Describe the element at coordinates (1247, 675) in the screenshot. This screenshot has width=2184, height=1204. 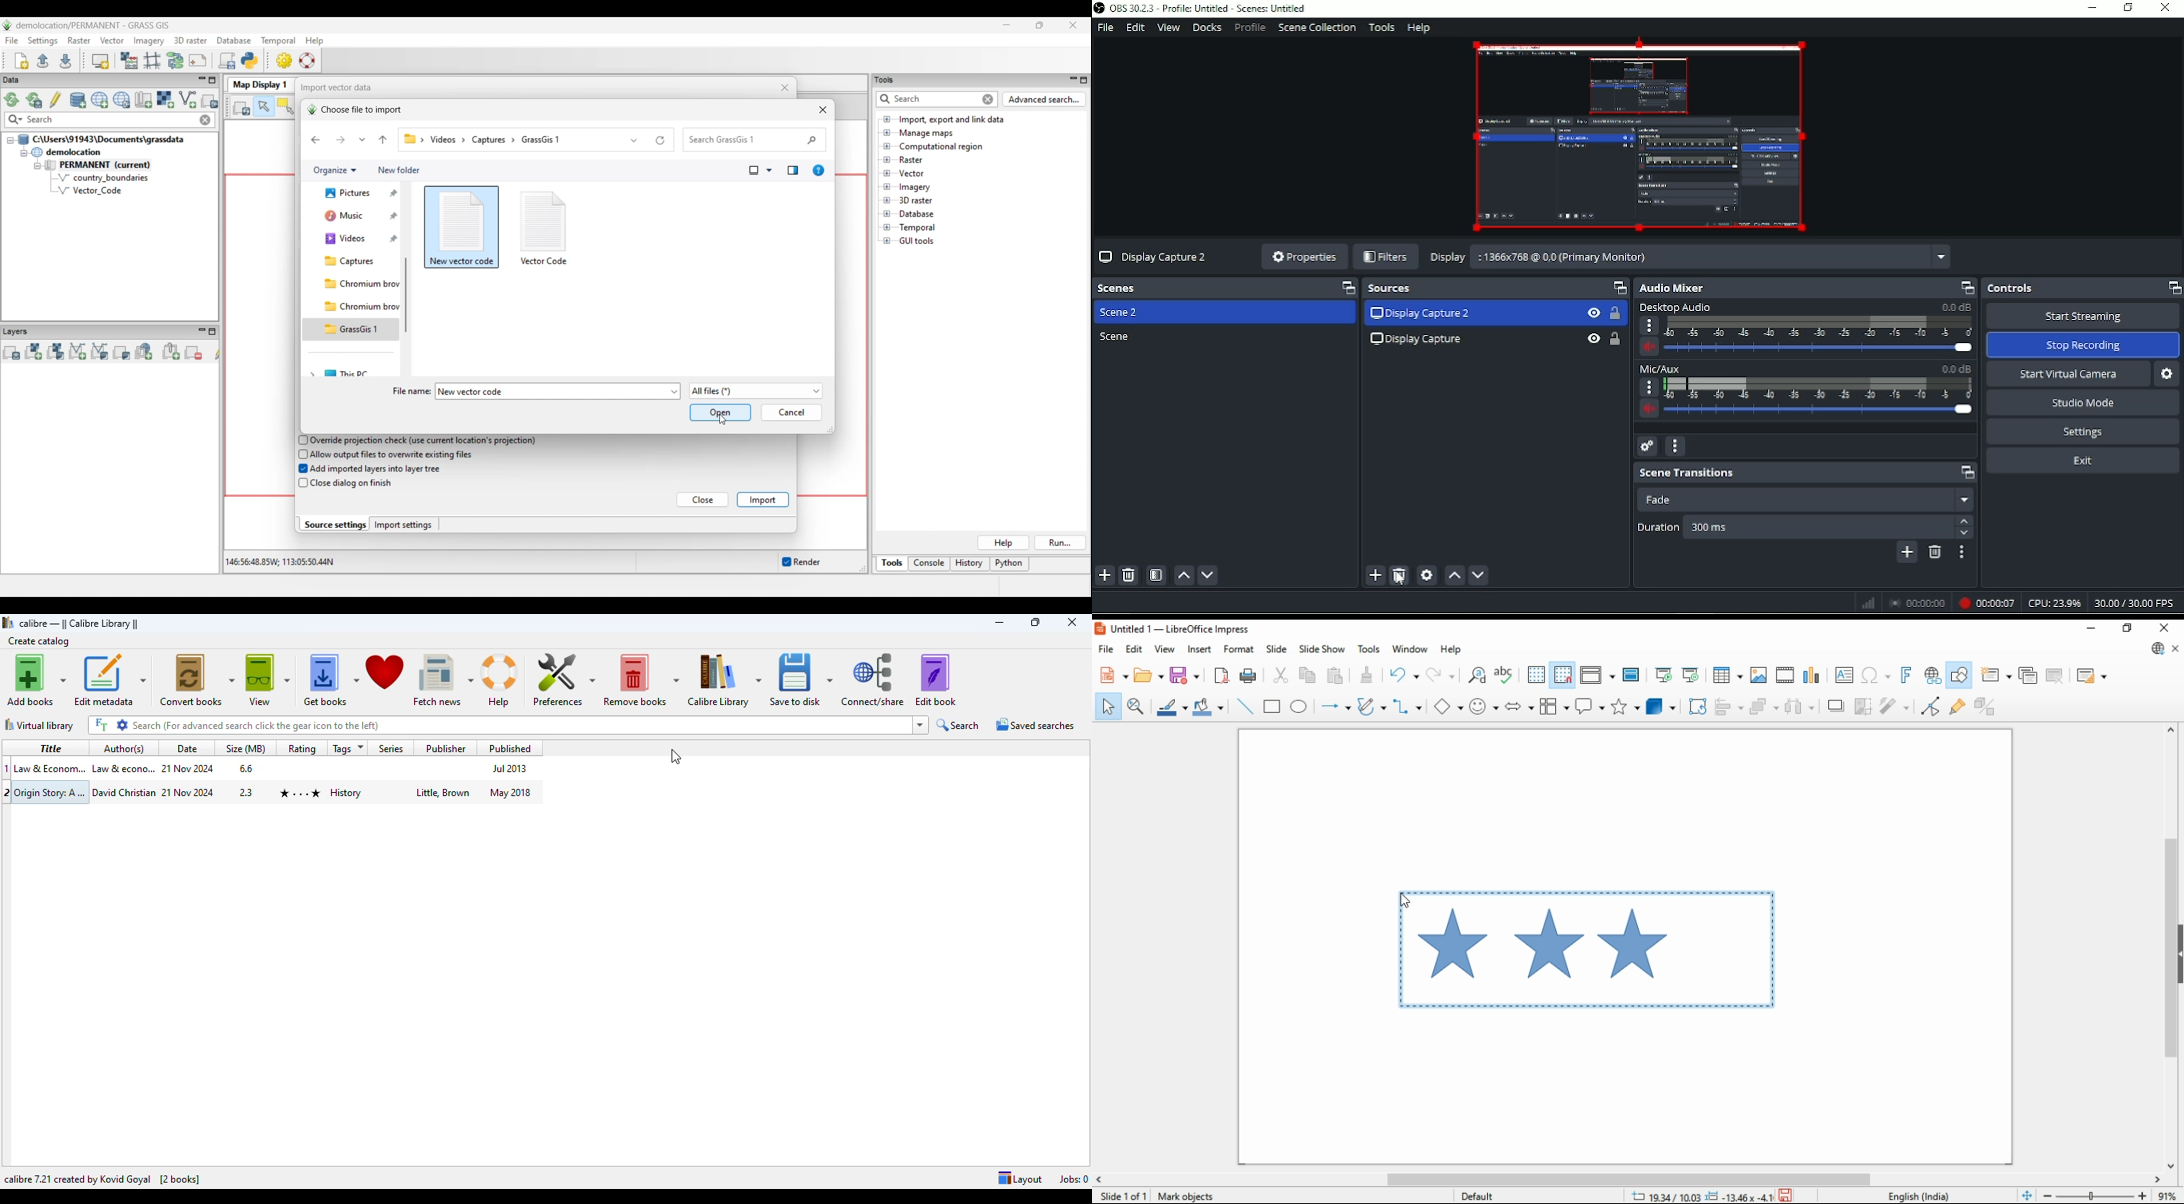
I see `print` at that location.